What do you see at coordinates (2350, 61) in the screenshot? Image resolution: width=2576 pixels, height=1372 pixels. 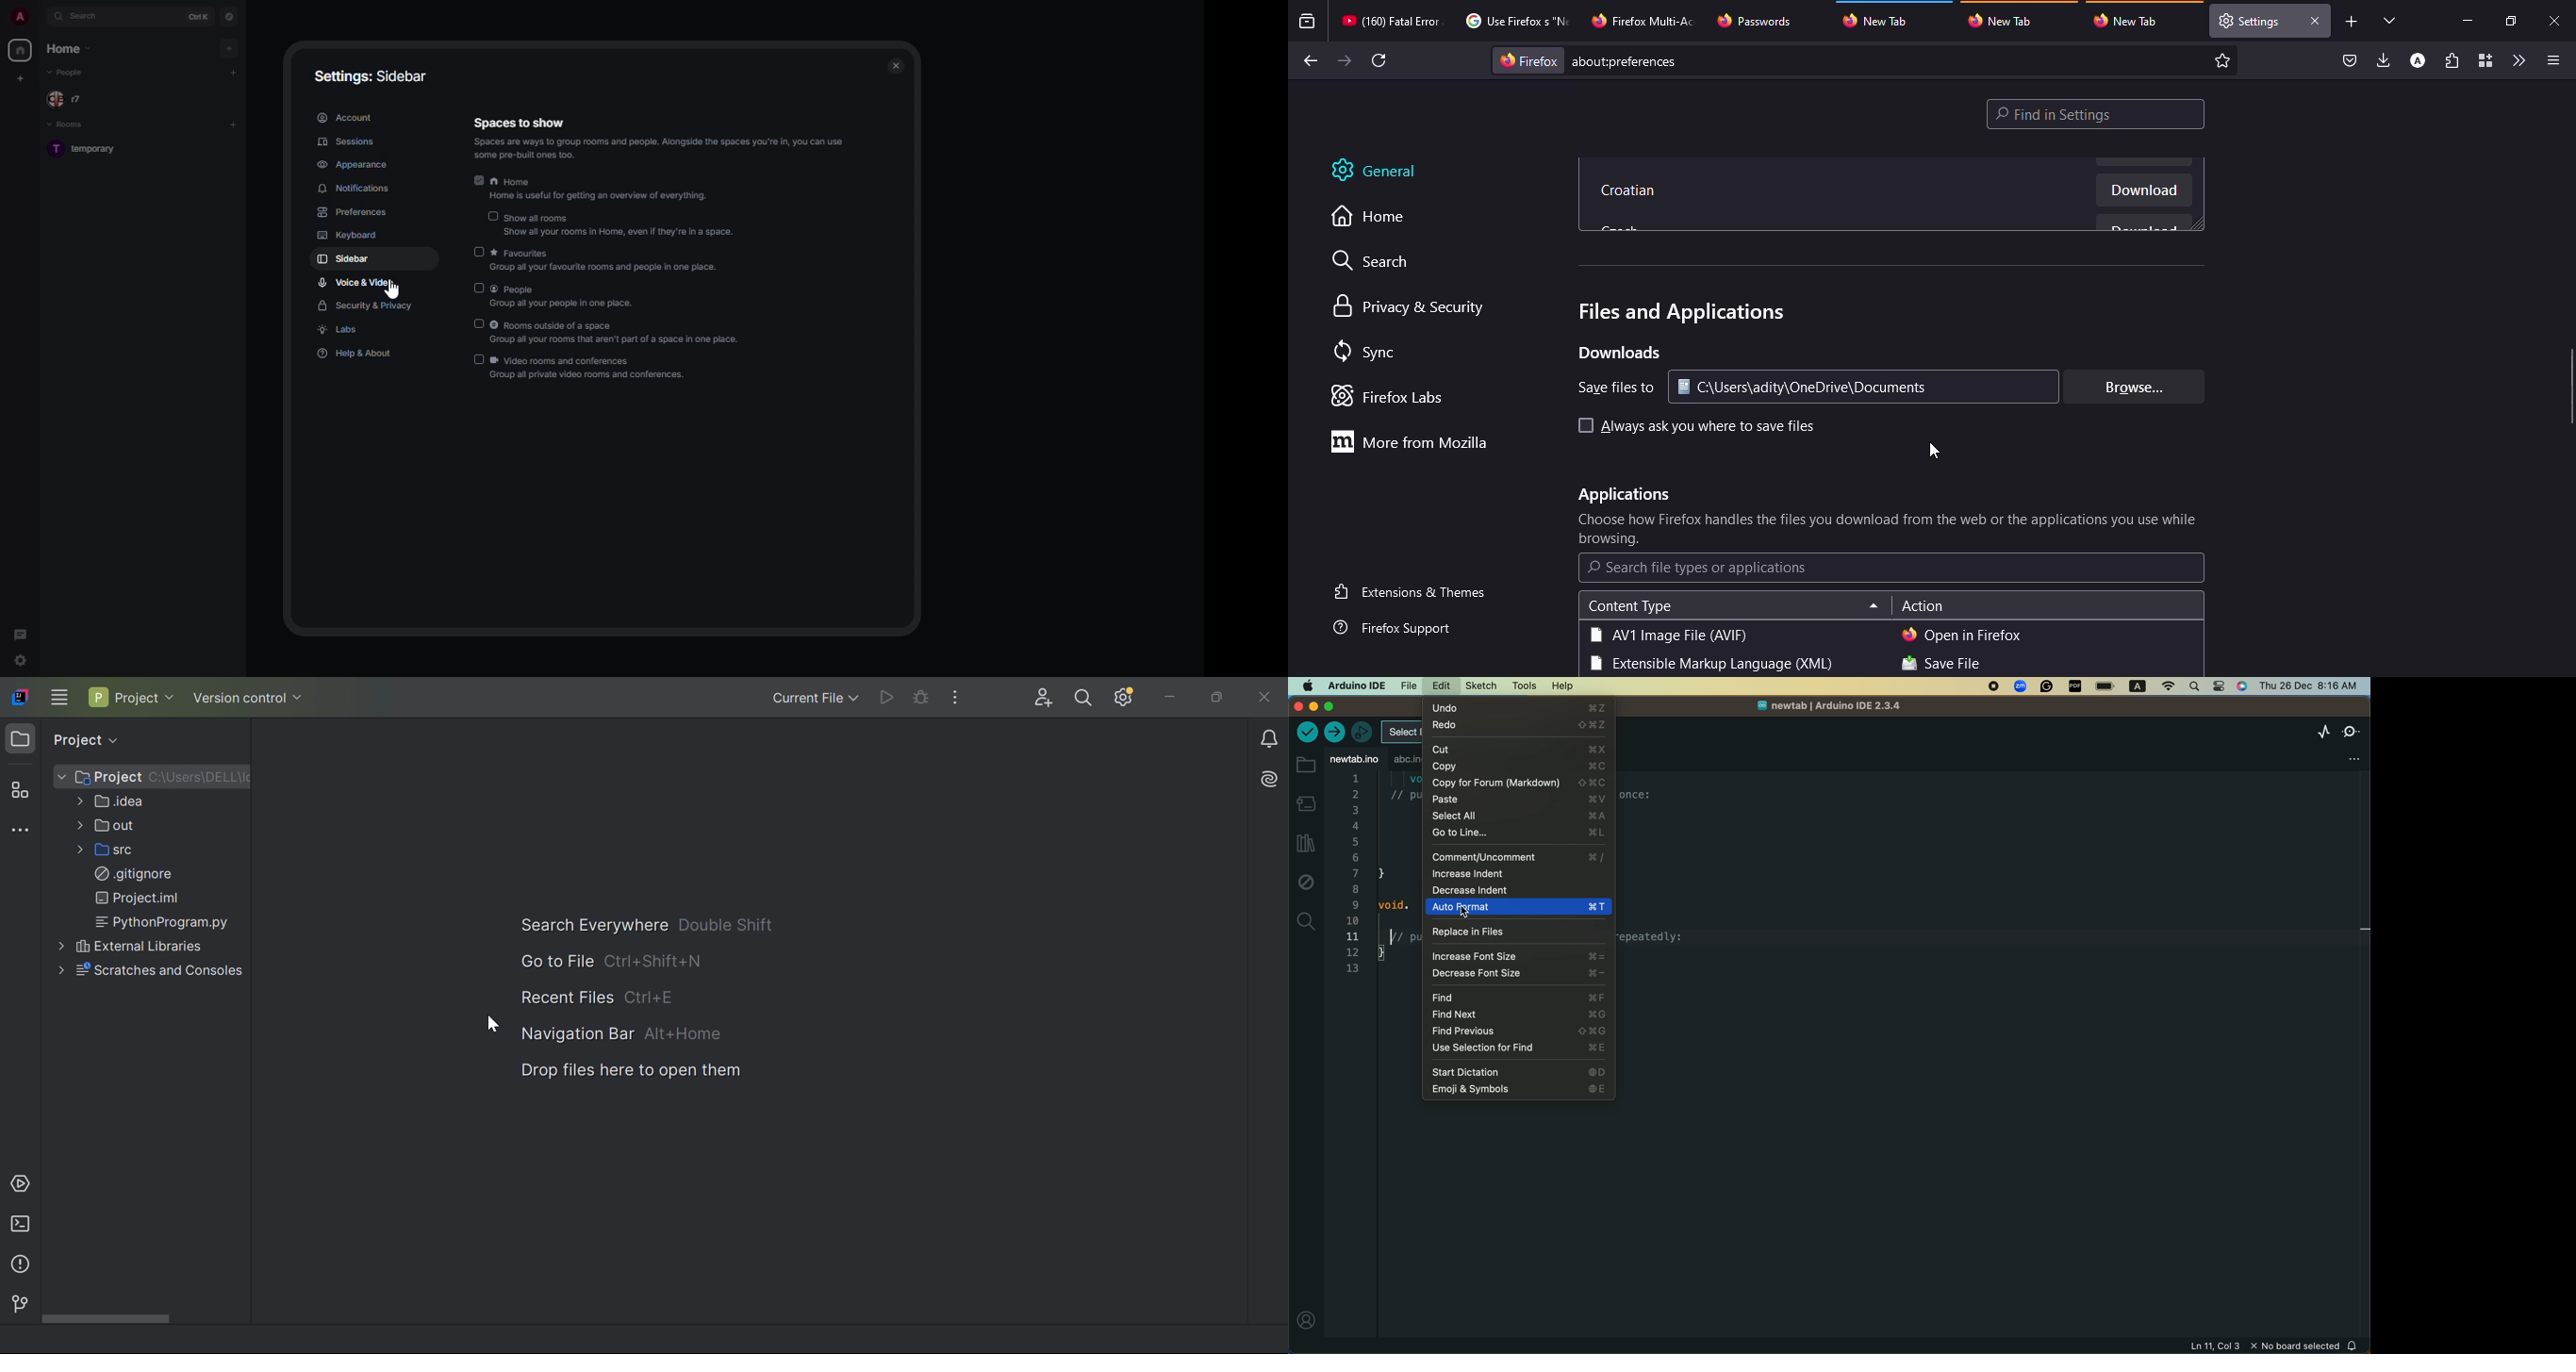 I see `save to pocket` at bounding box center [2350, 61].